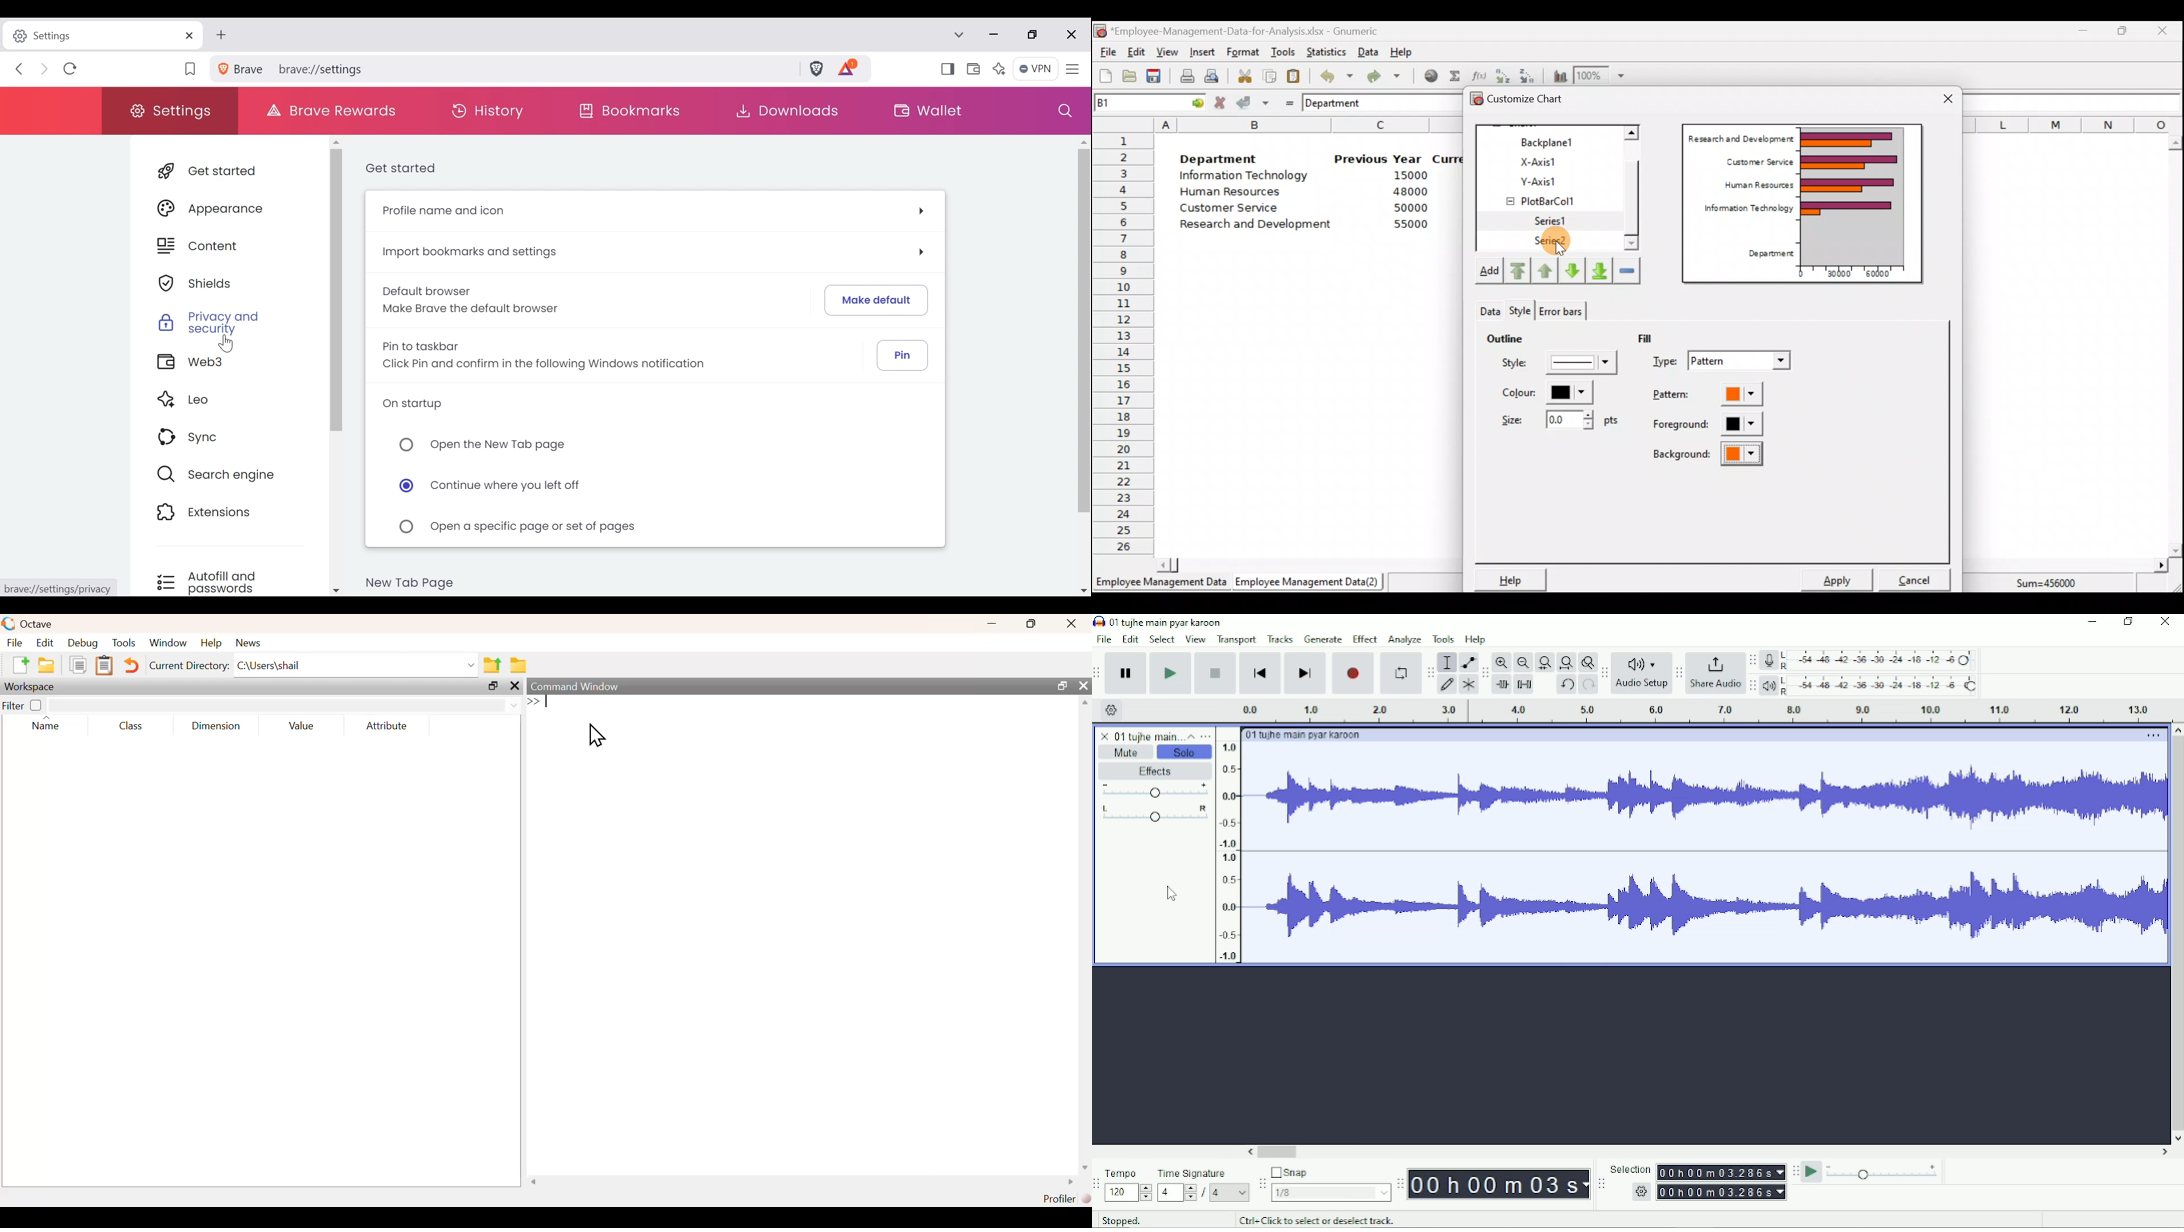 Image resolution: width=2184 pixels, height=1232 pixels. Describe the element at coordinates (336, 590) in the screenshot. I see `Scroll down` at that location.